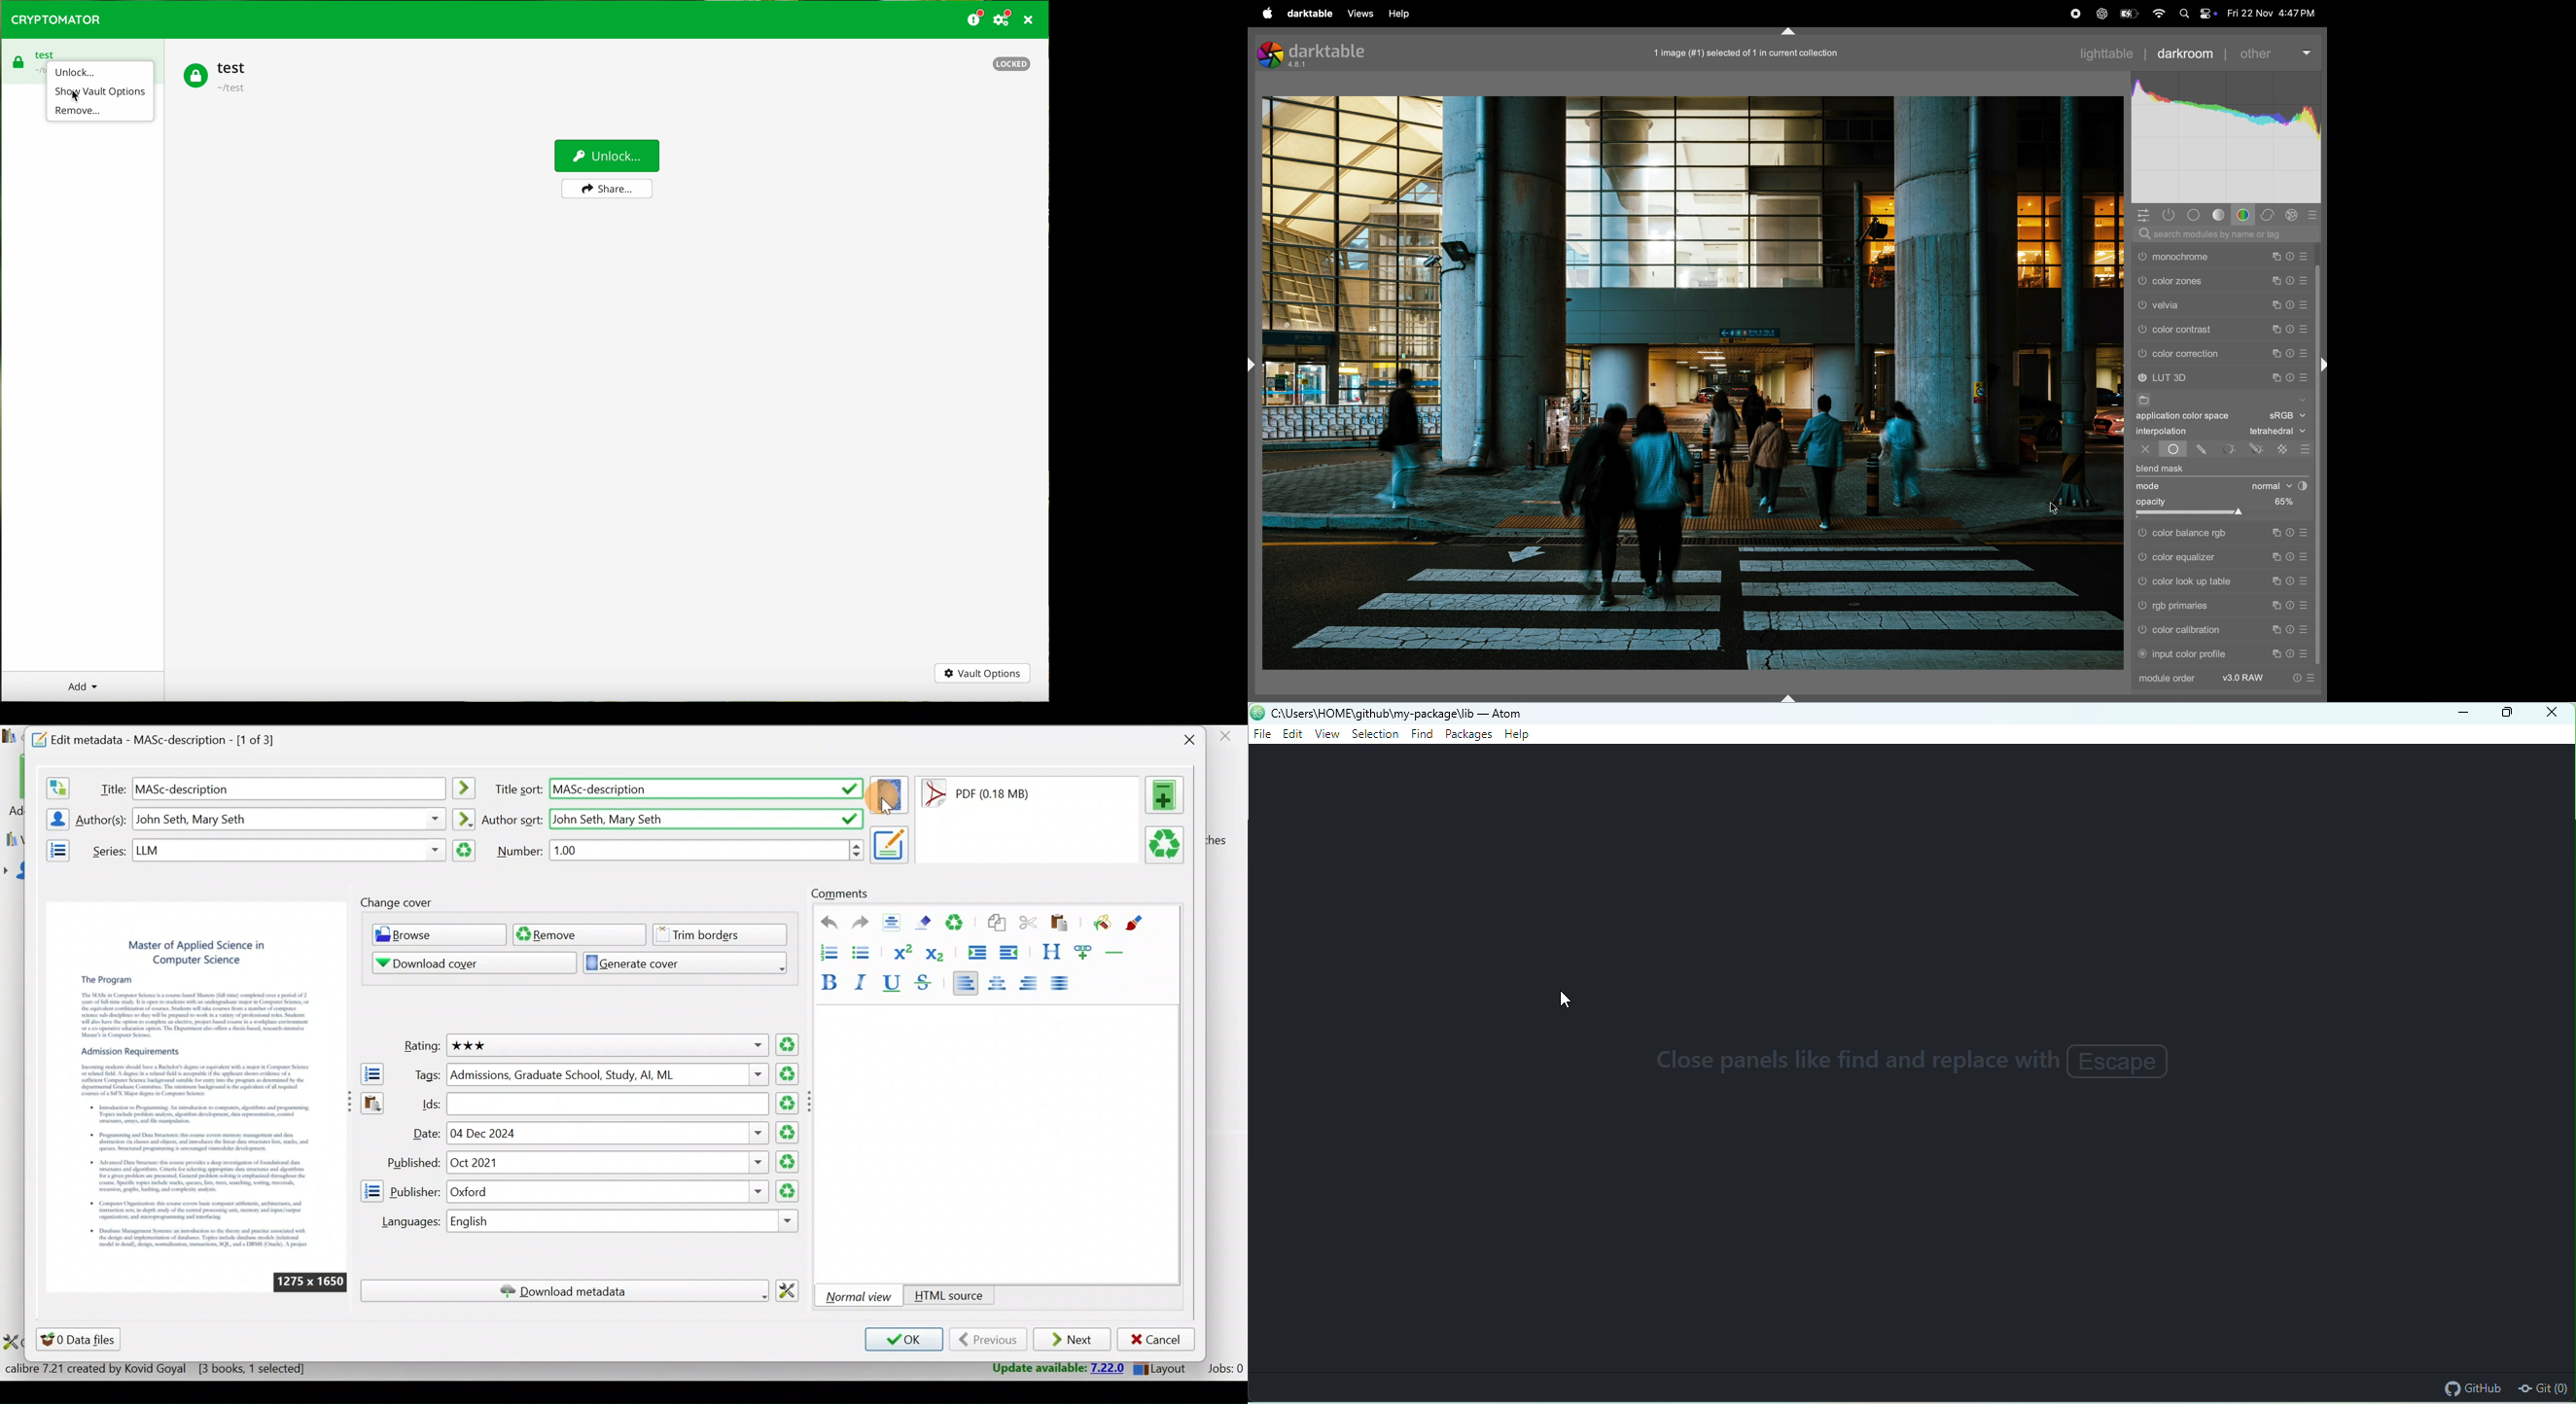 Image resolution: width=2576 pixels, height=1428 pixels. I want to click on Books count, so click(159, 1369).